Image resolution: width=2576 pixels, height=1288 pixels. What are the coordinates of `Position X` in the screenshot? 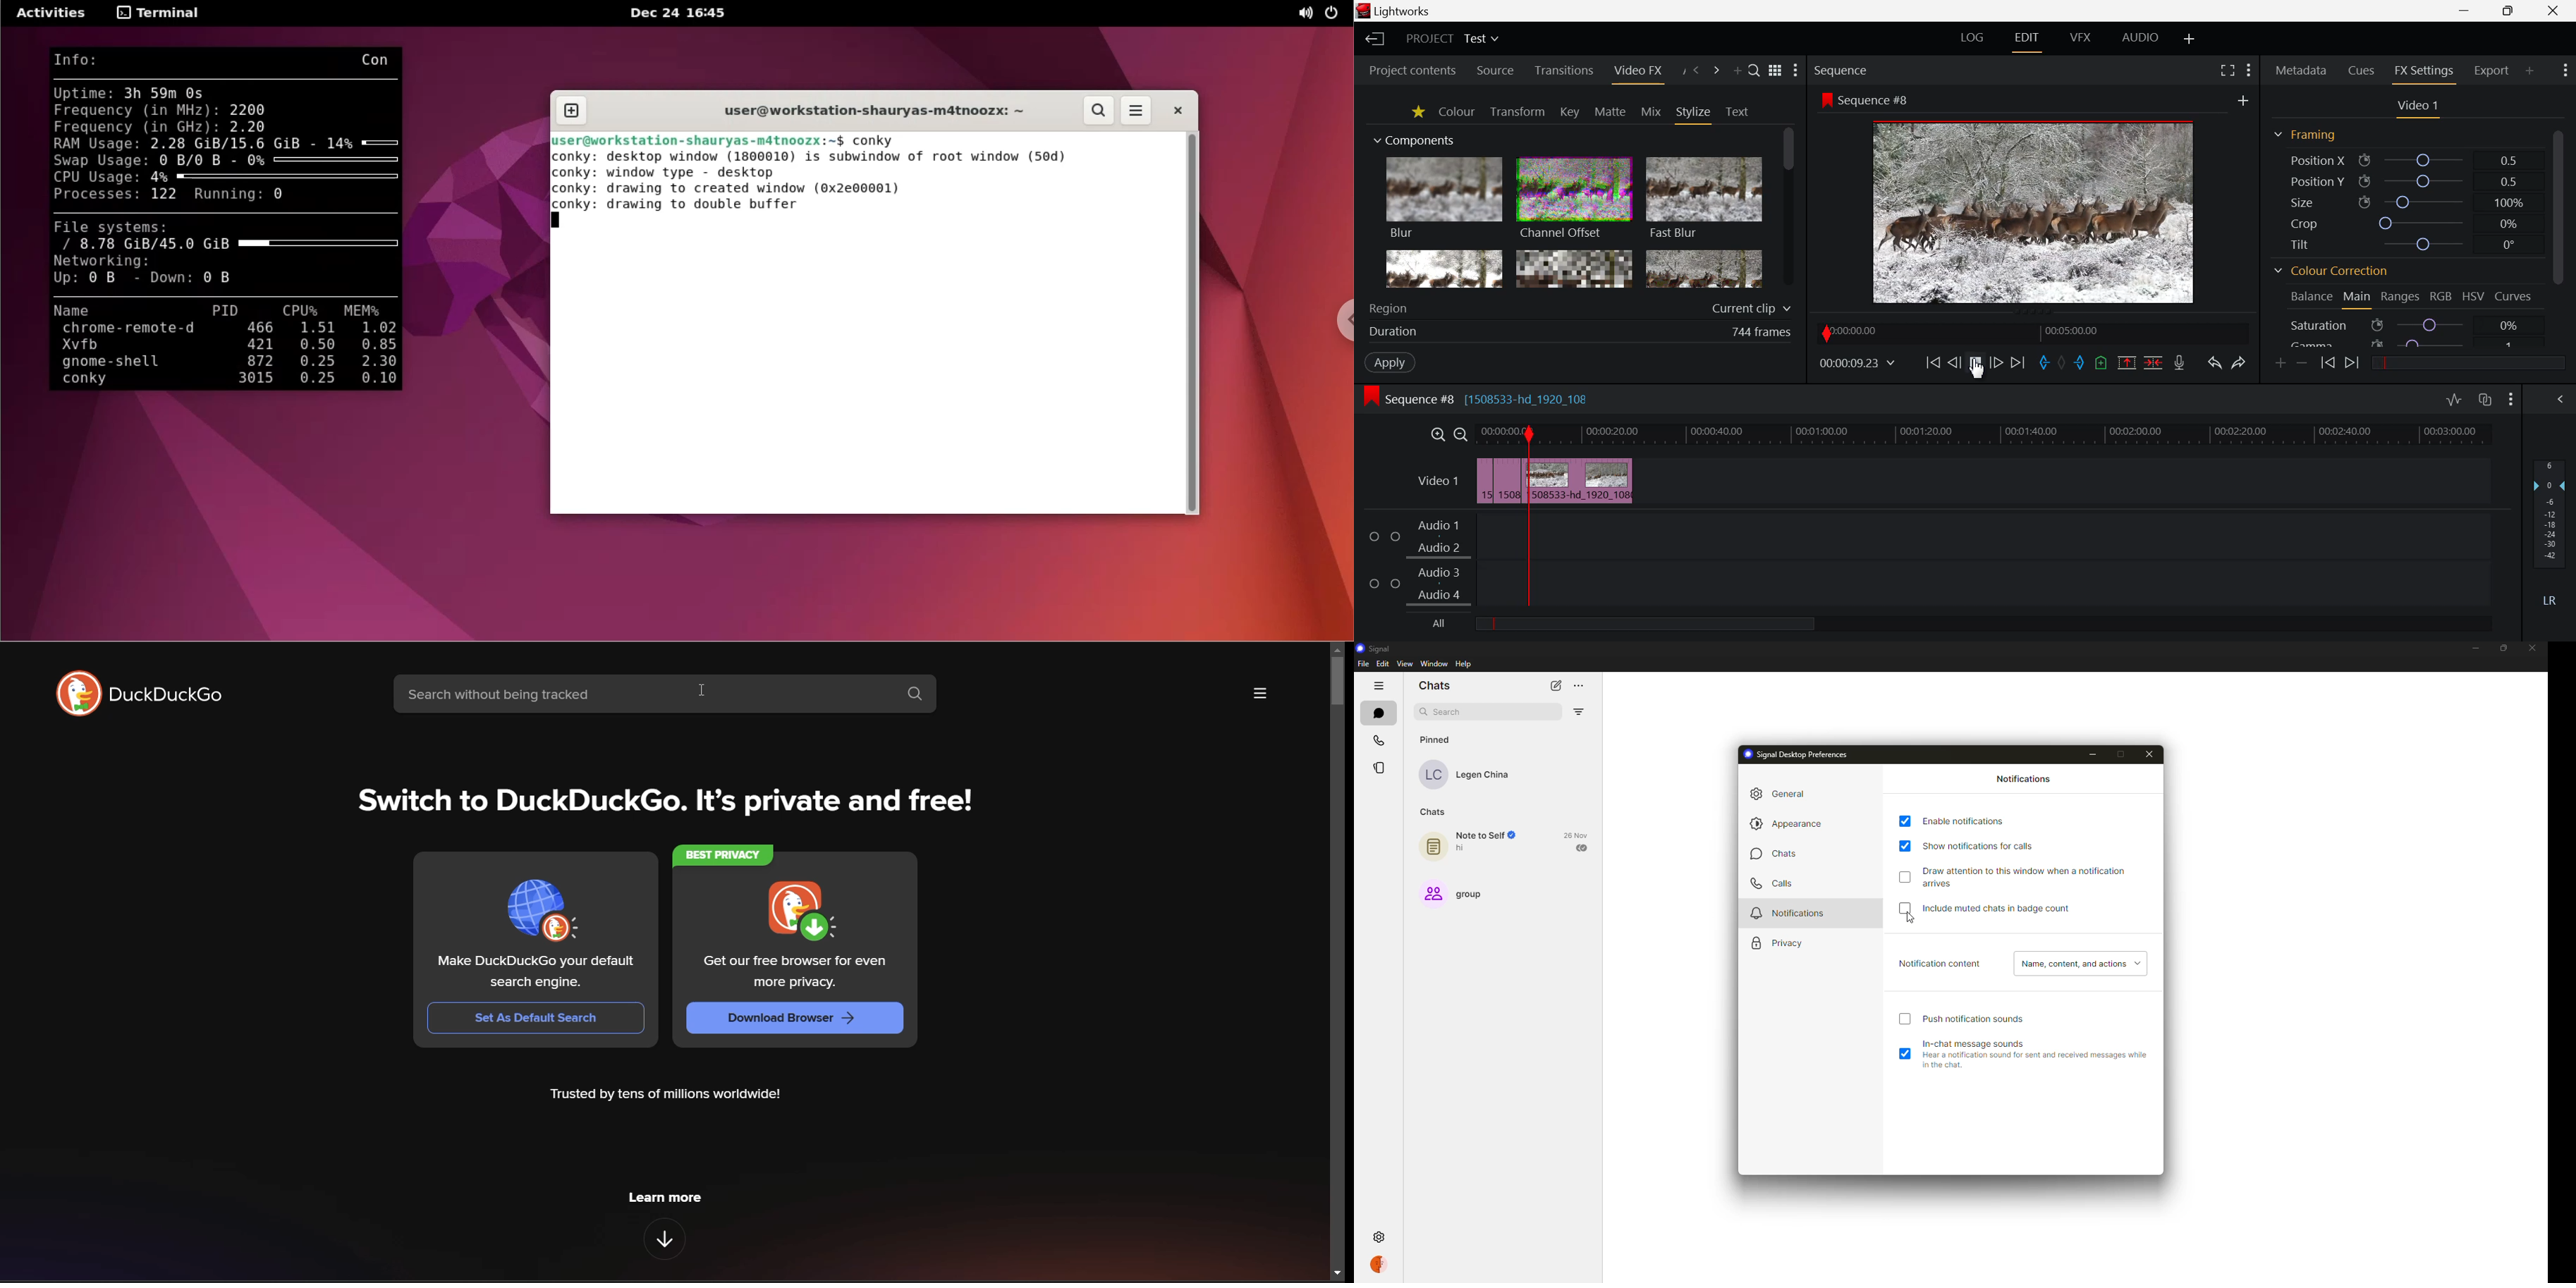 It's located at (2405, 160).